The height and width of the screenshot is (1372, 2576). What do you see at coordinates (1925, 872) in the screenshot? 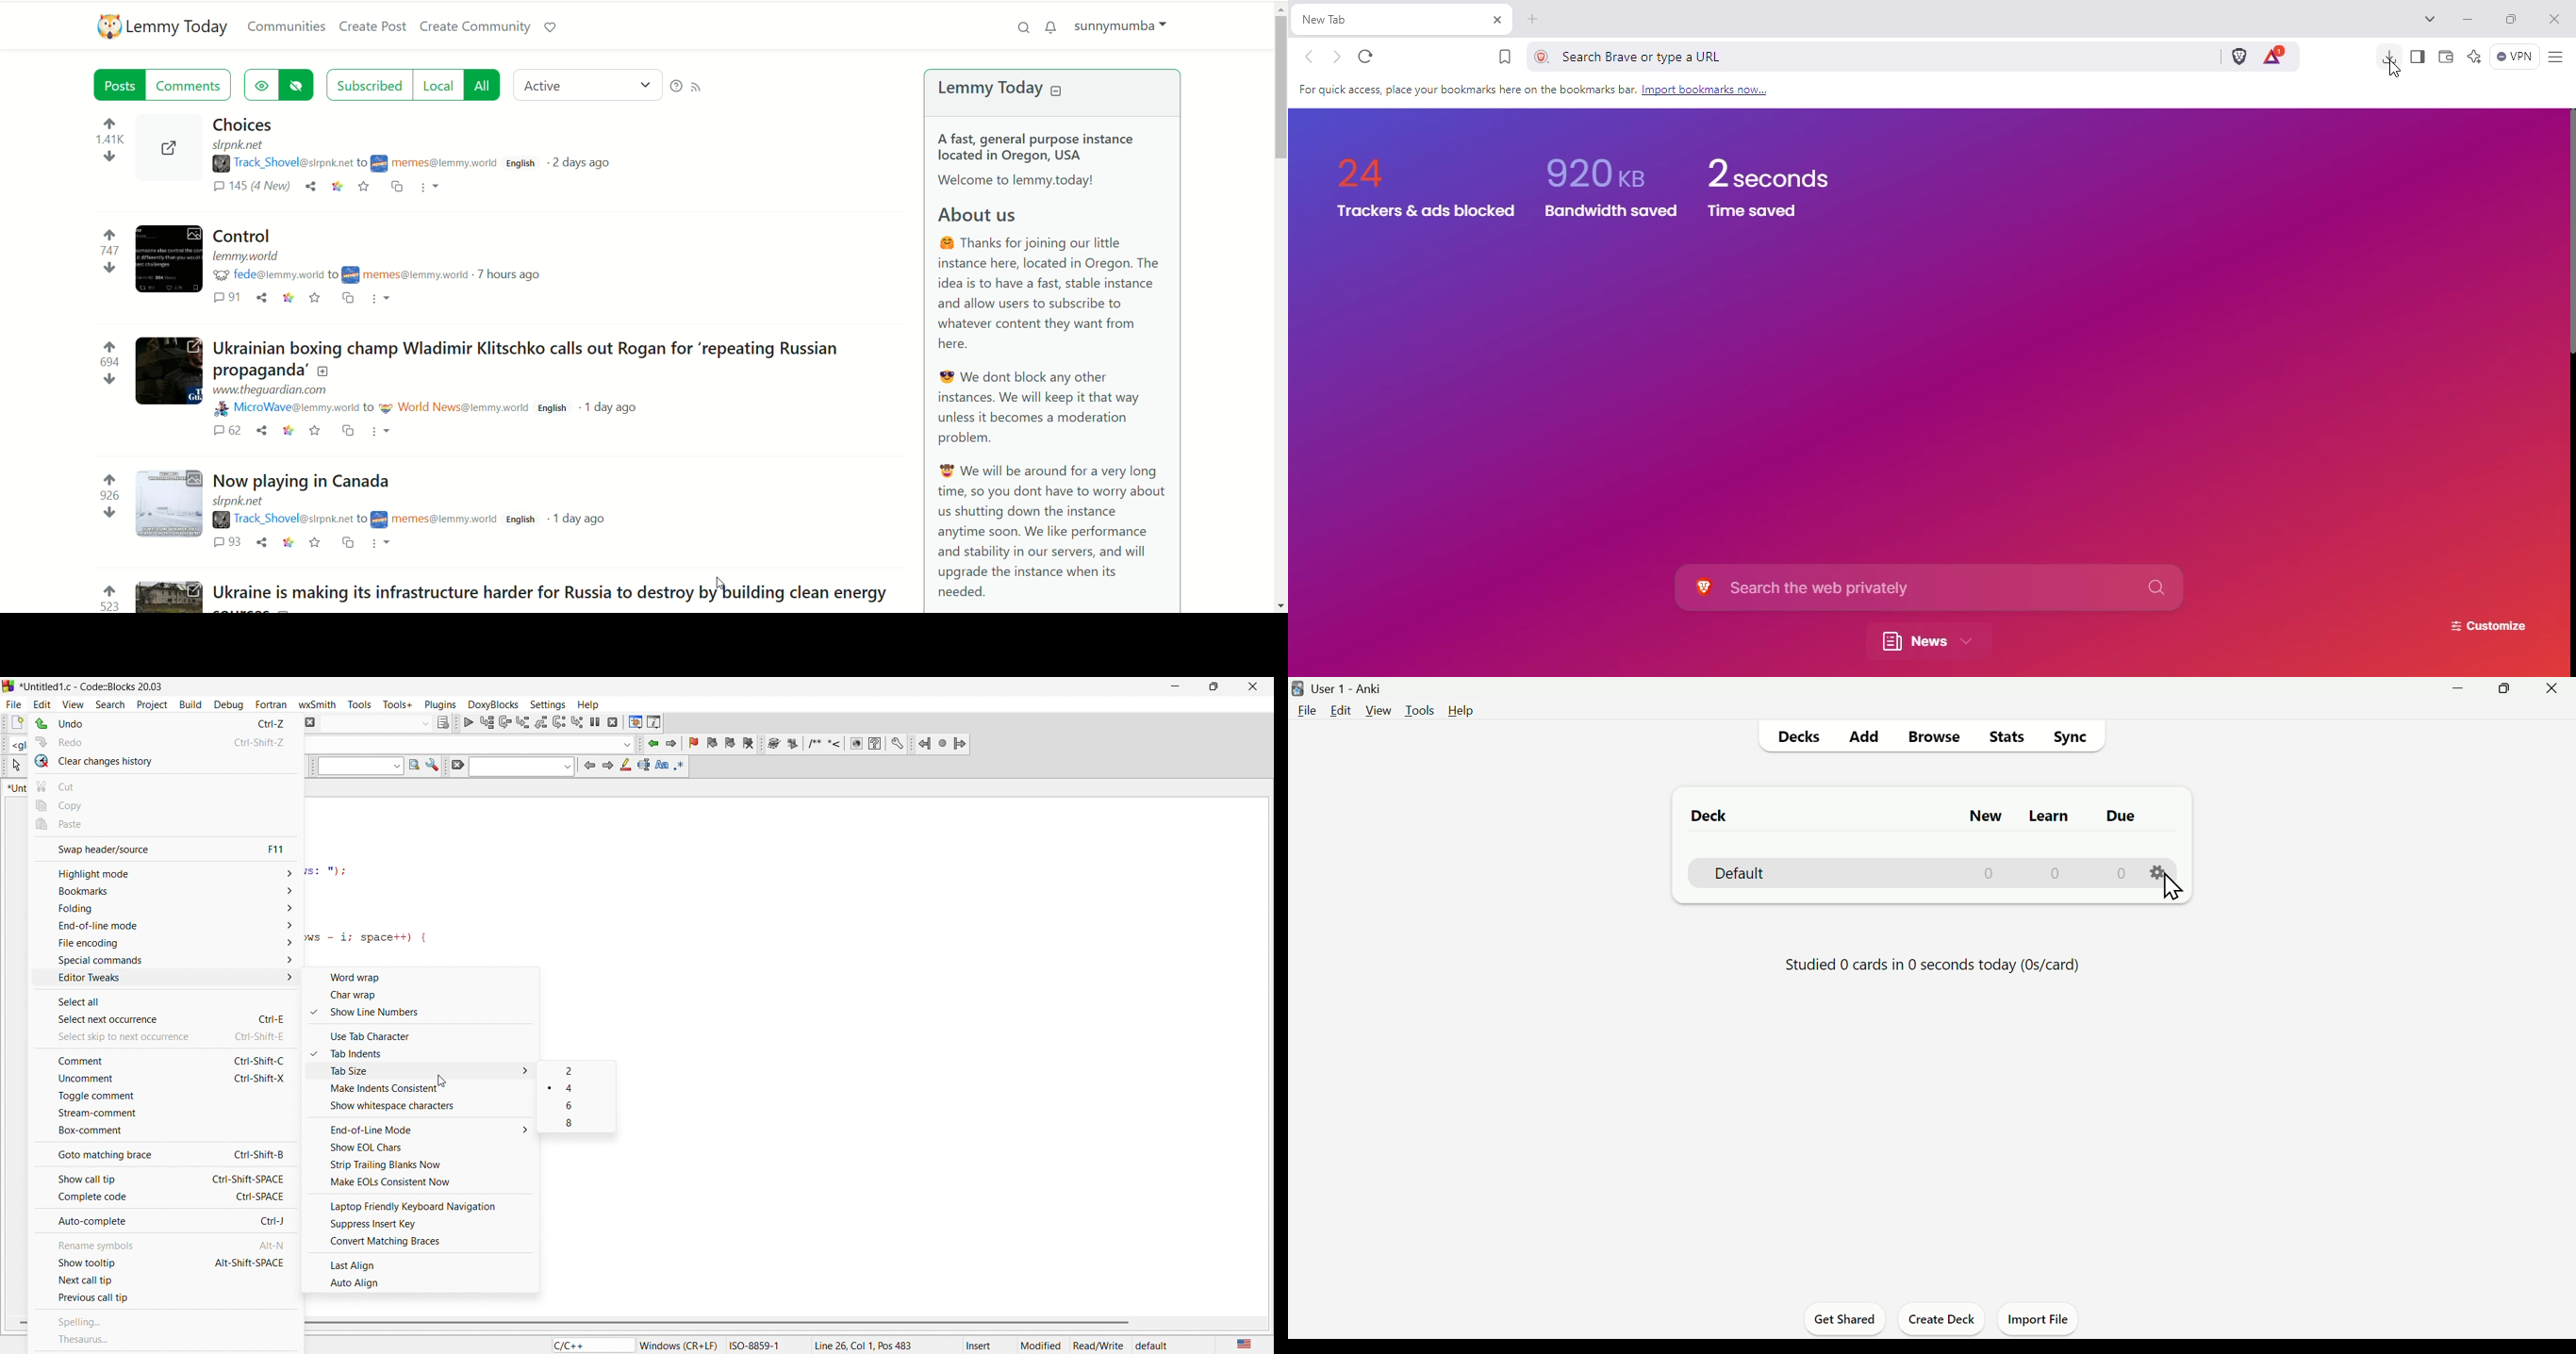
I see `Deck` at bounding box center [1925, 872].